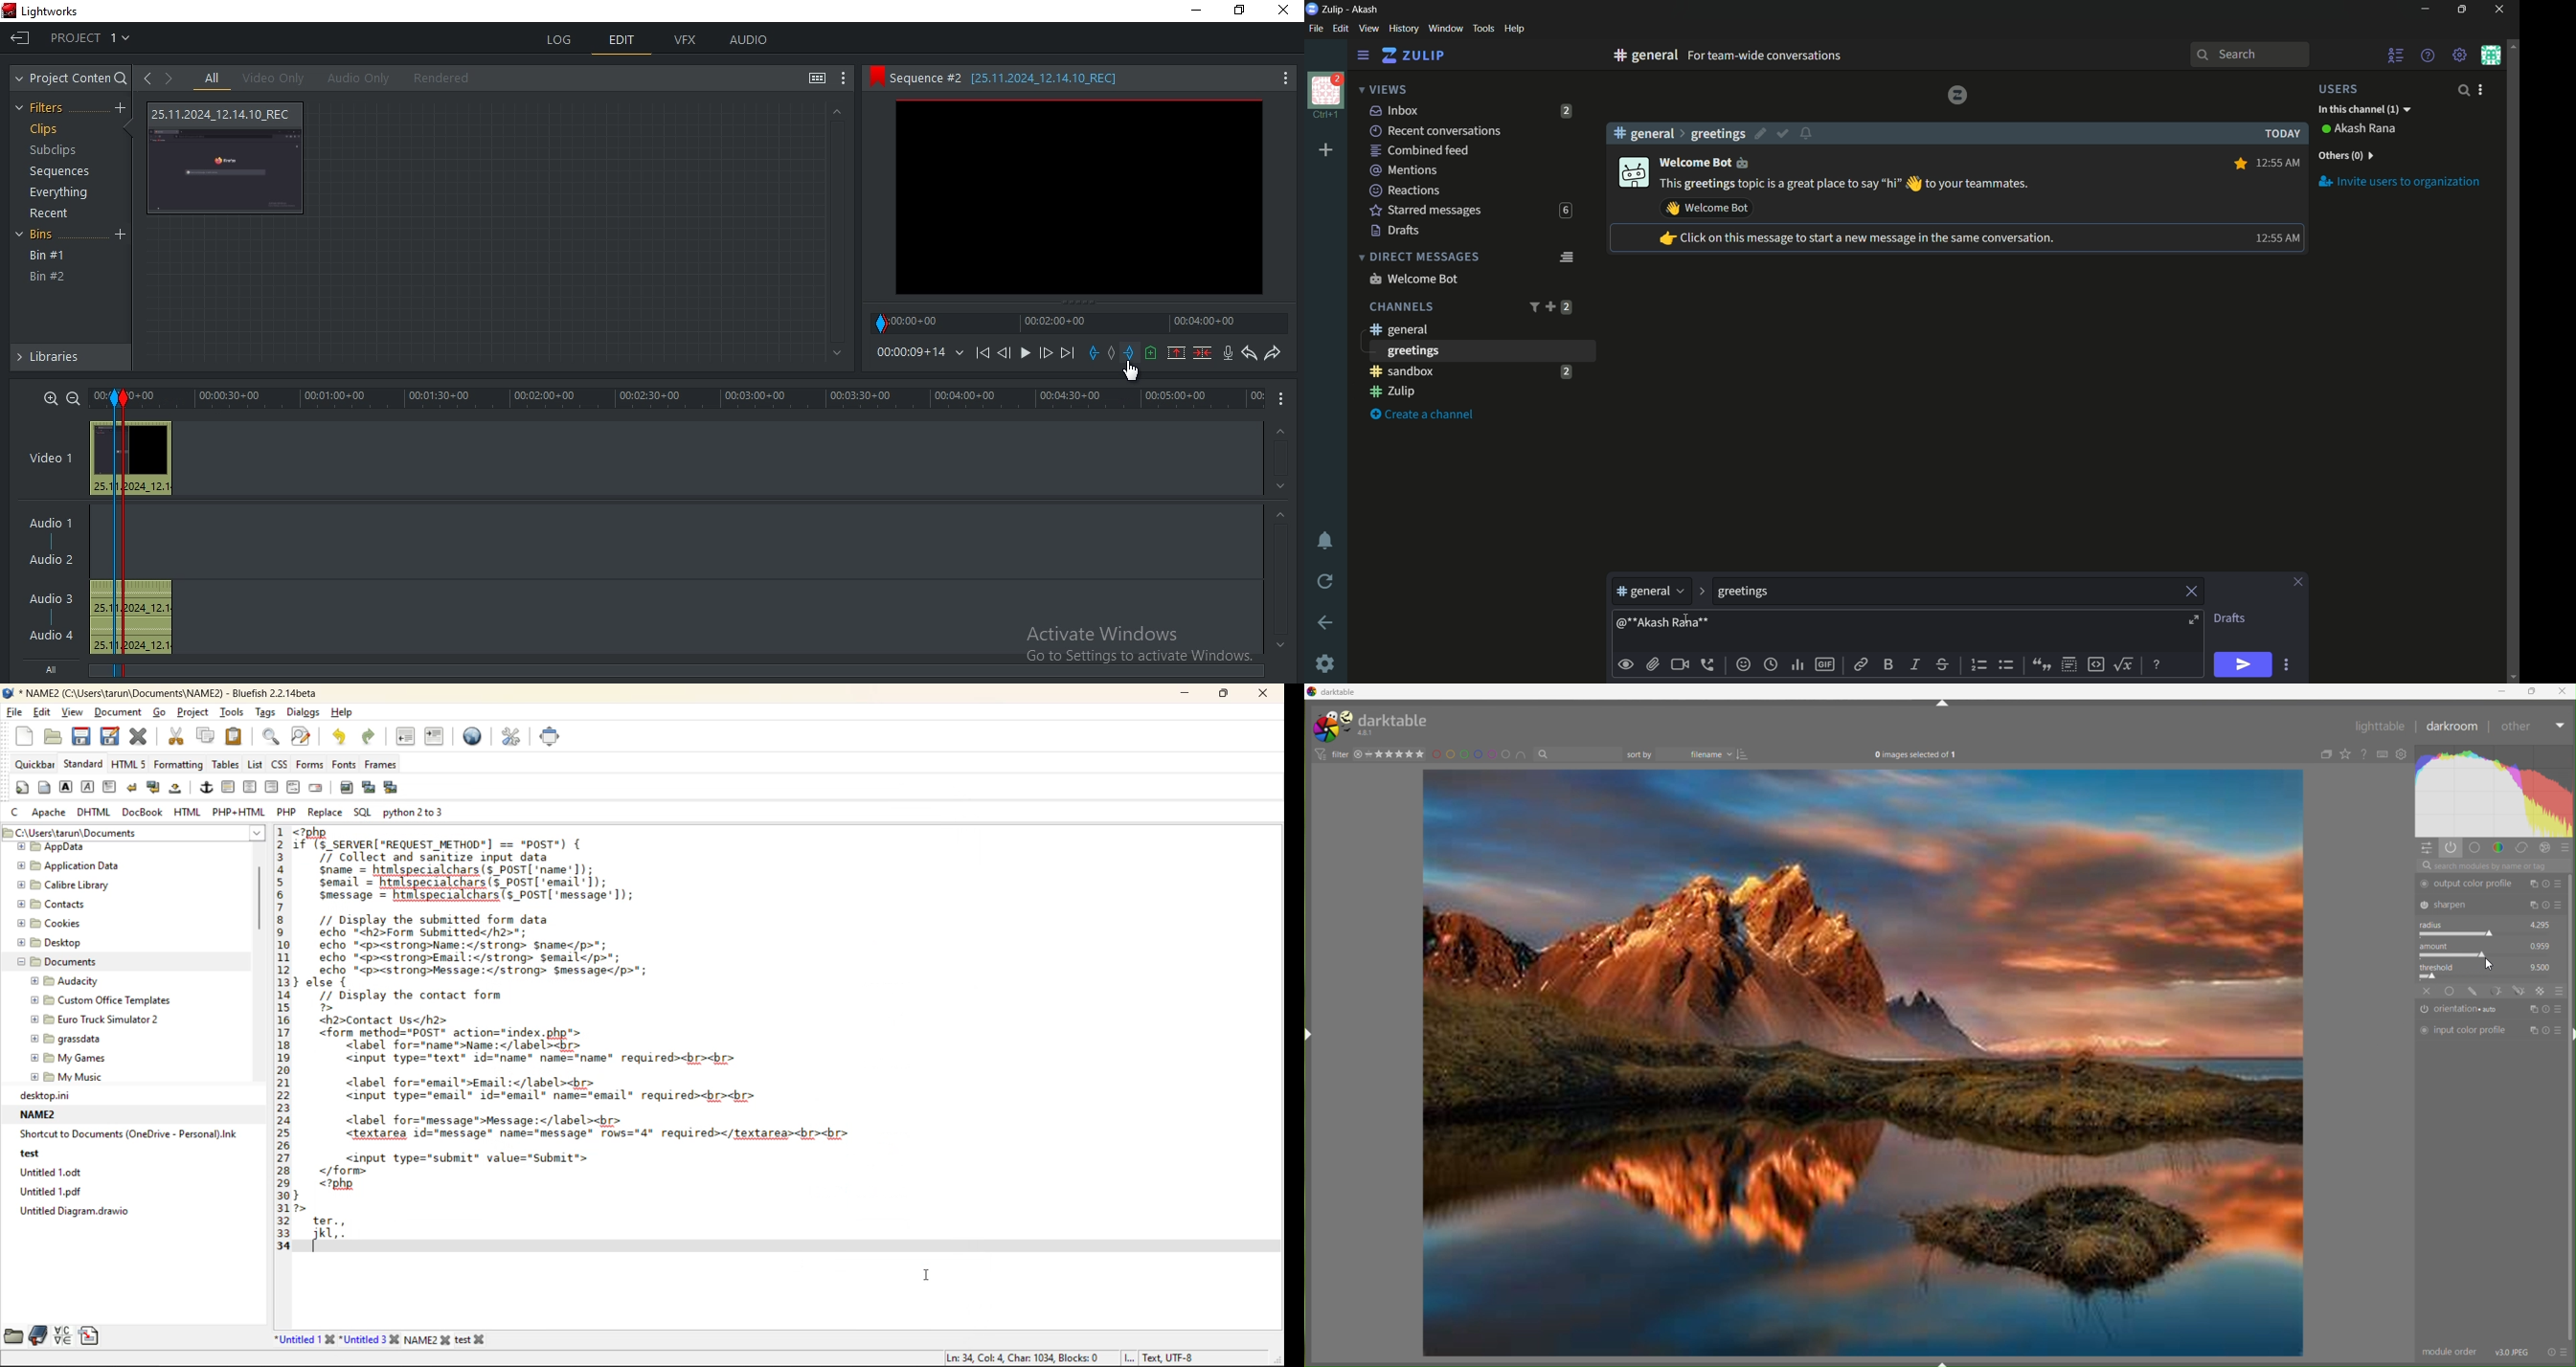 The height and width of the screenshot is (1372, 2576). Describe the element at coordinates (2427, 55) in the screenshot. I see `help menu` at that location.